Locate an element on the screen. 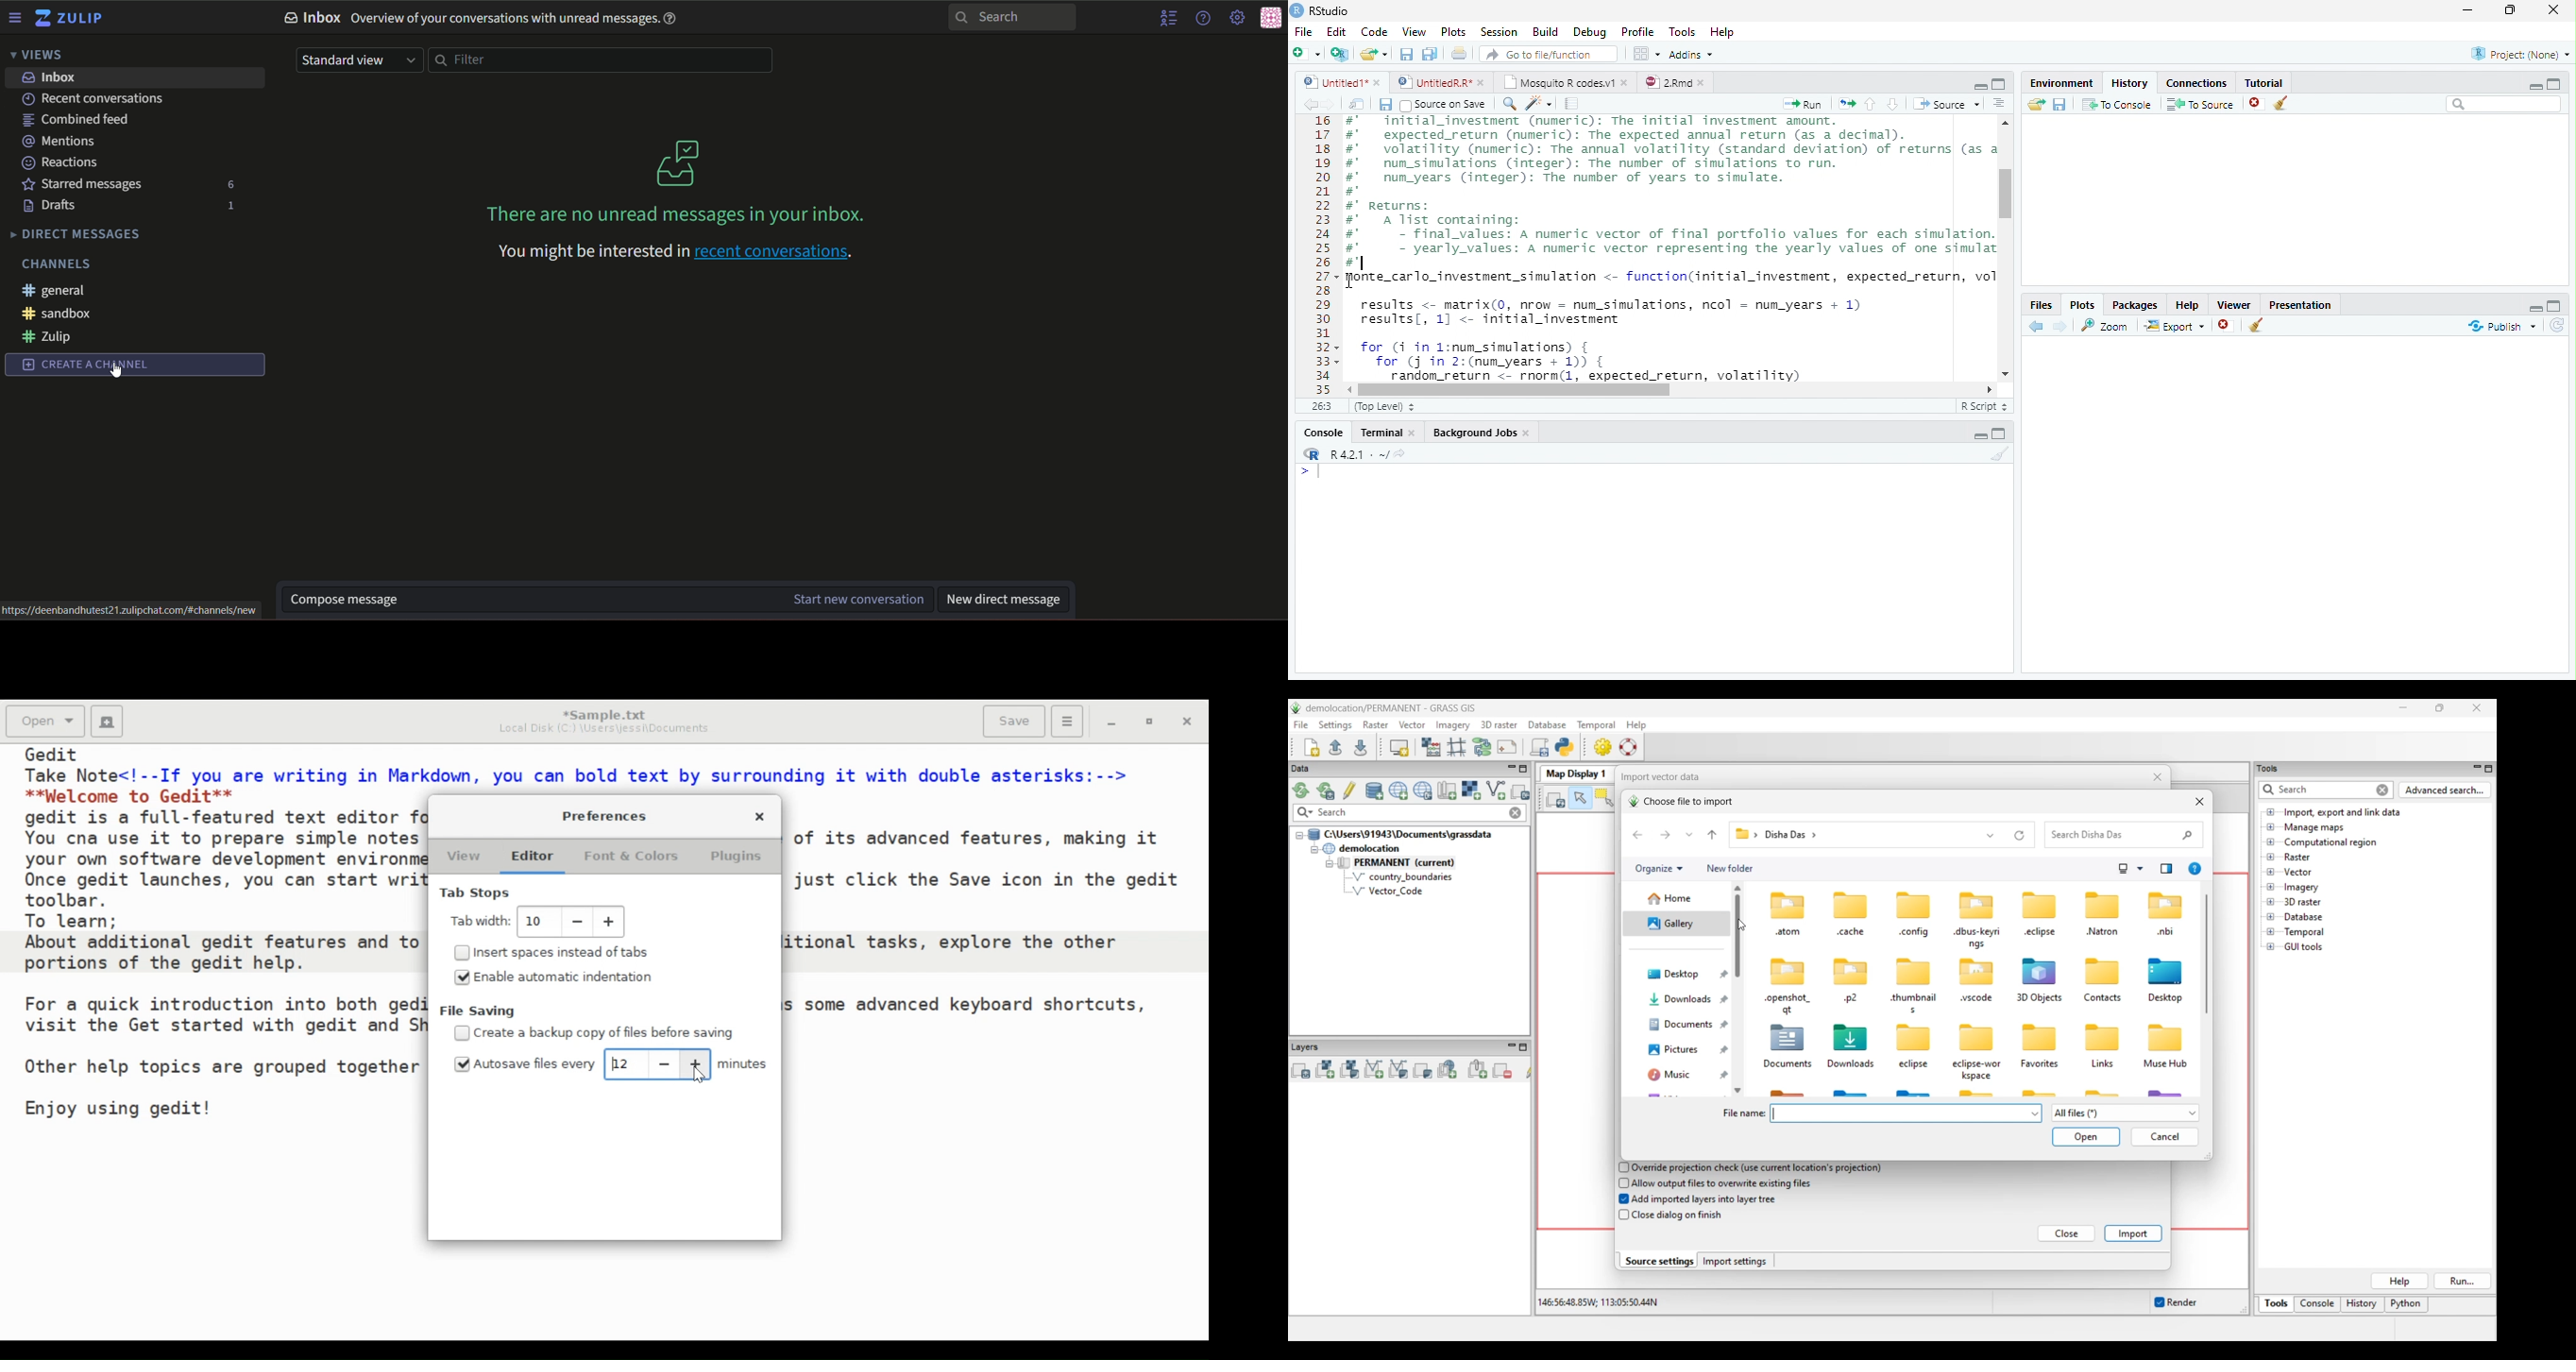 This screenshot has width=2576, height=1372. Re-run the previous code region is located at coordinates (1845, 104).